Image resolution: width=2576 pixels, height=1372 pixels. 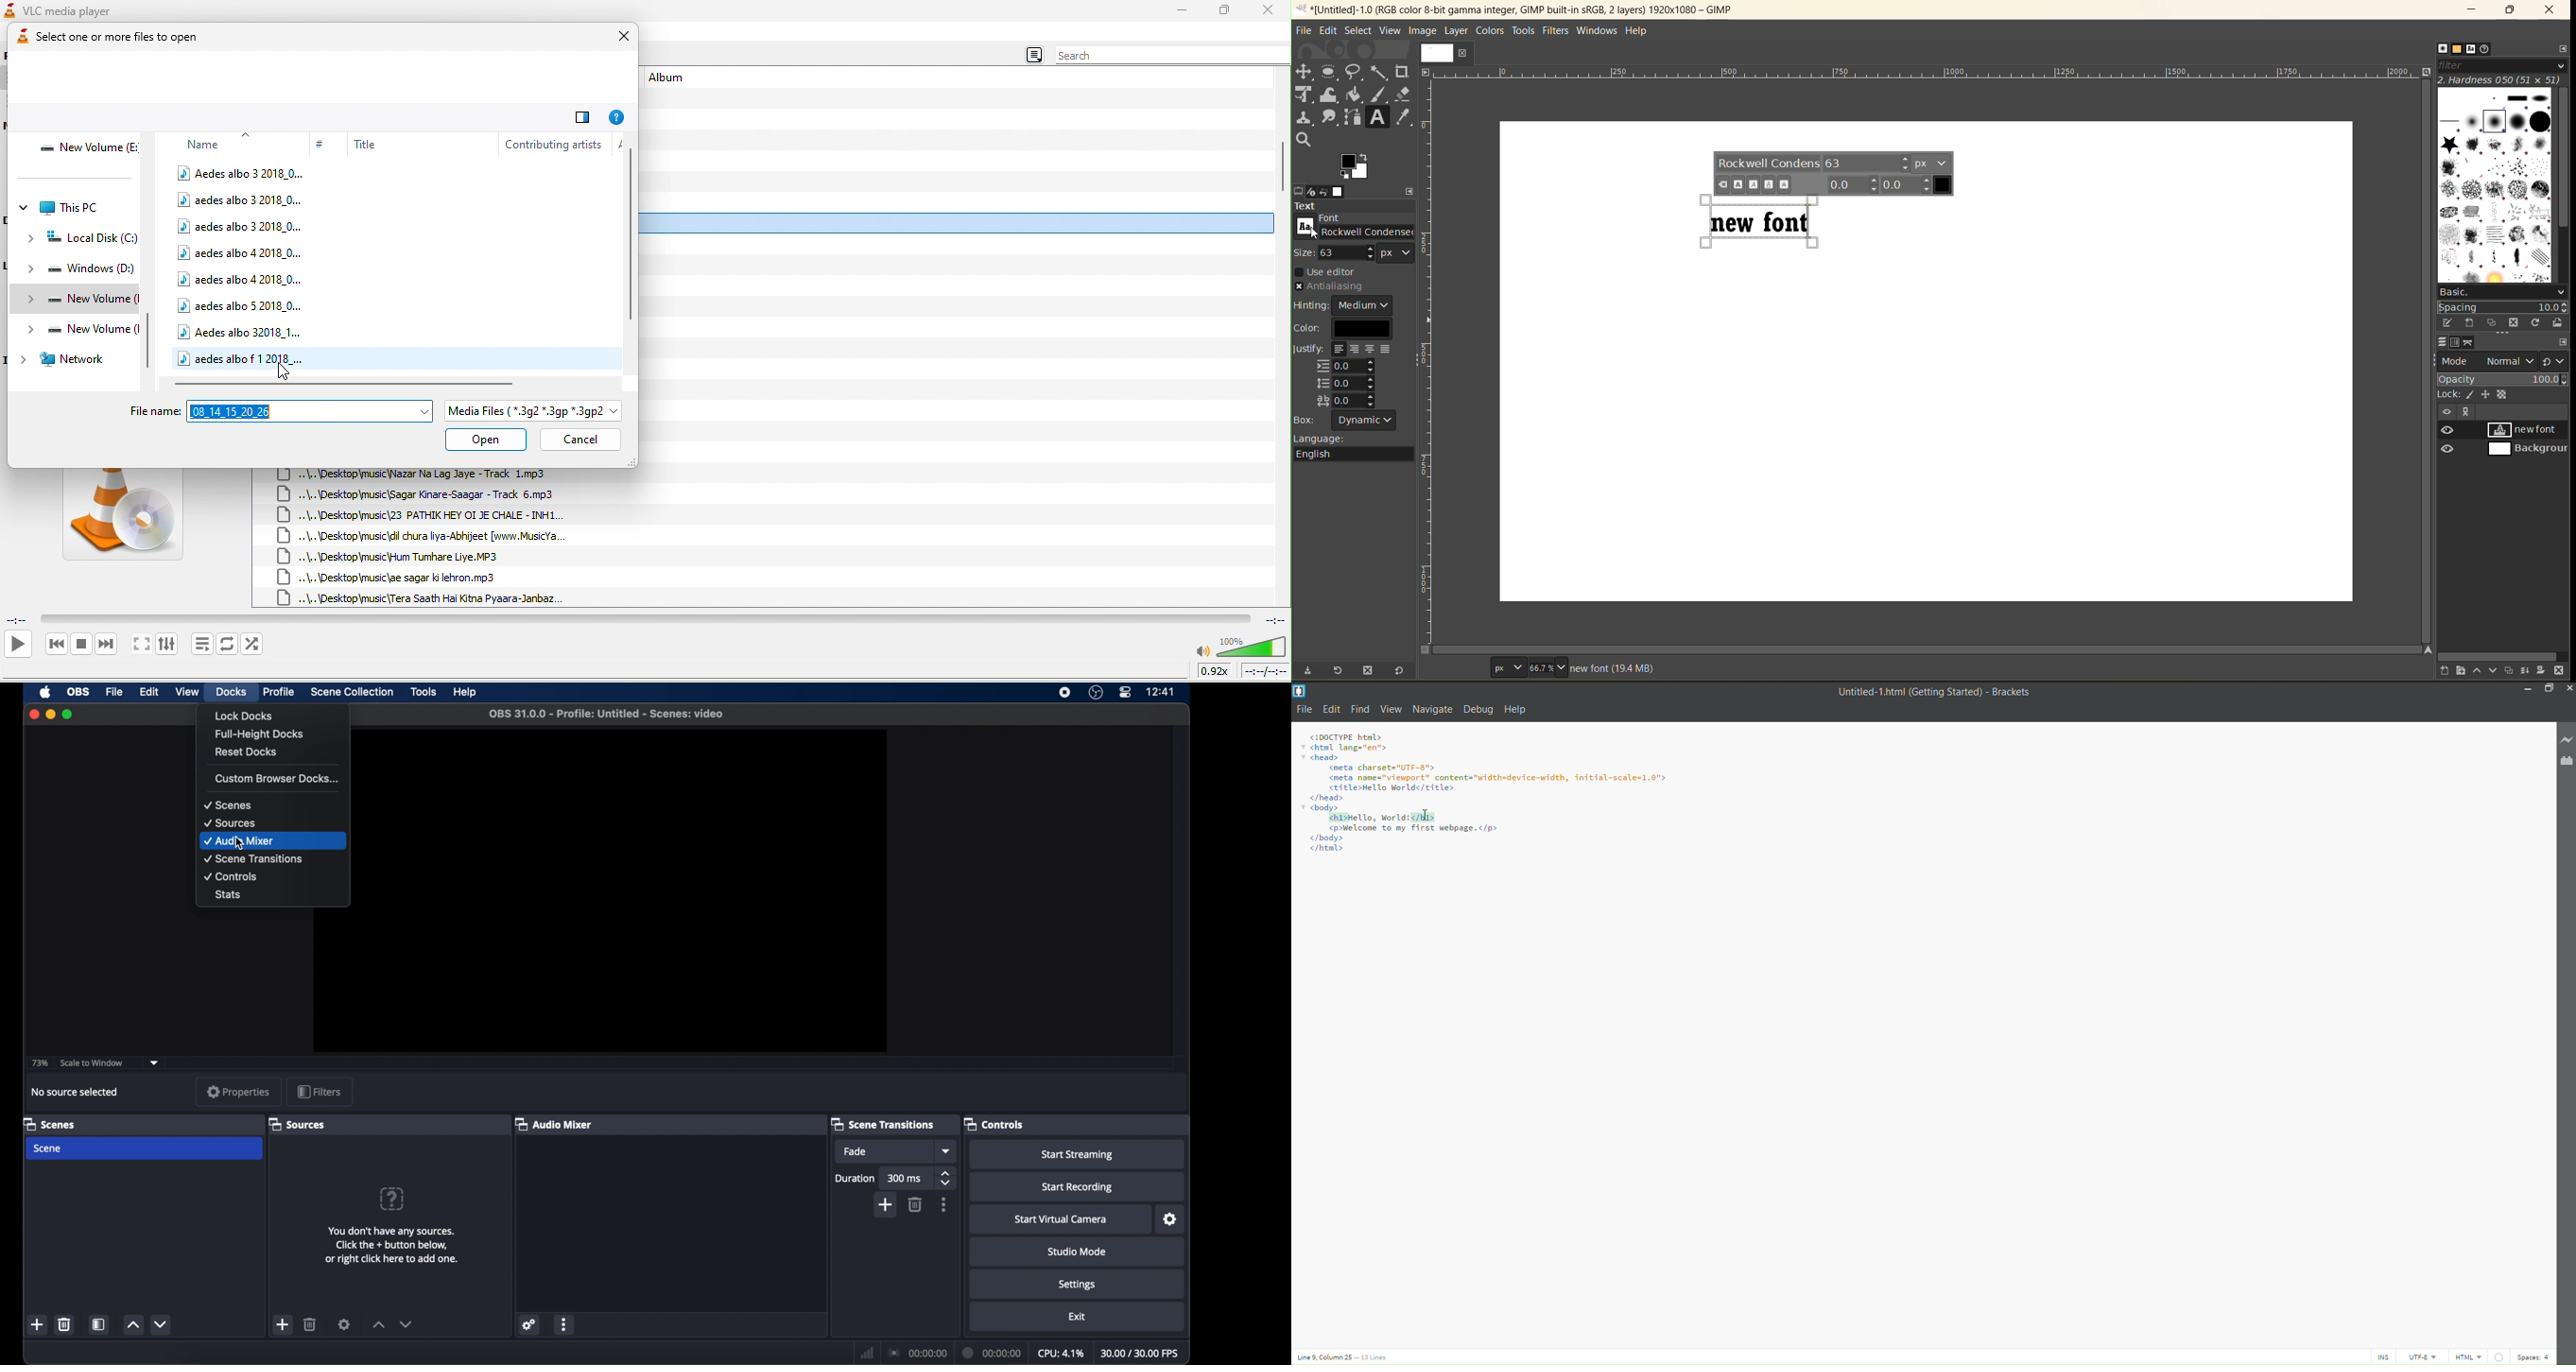 What do you see at coordinates (2560, 671) in the screenshot?
I see `delete this layer` at bounding box center [2560, 671].